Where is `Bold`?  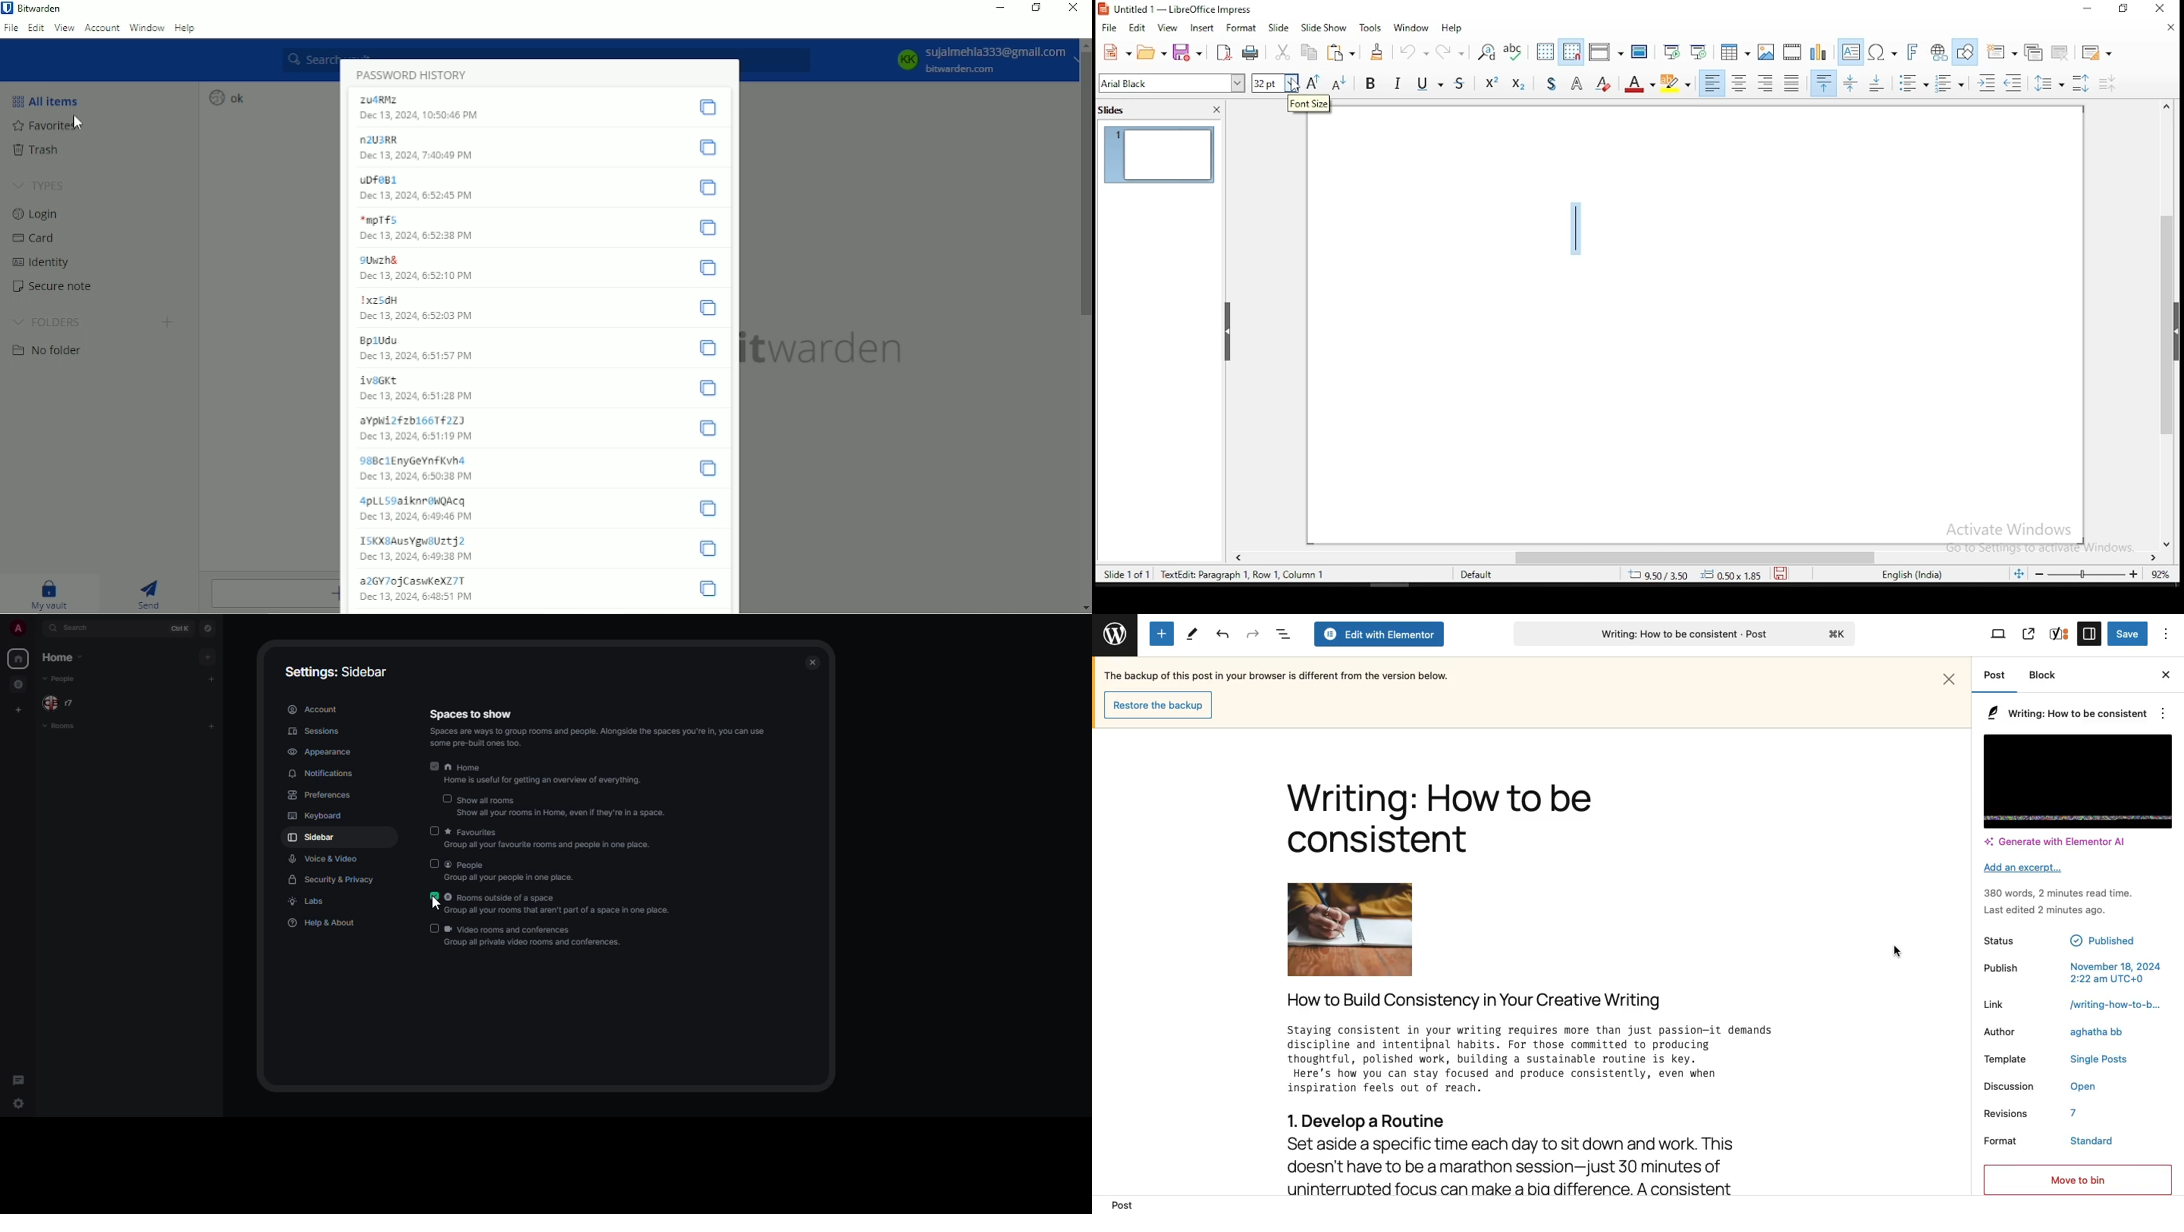
Bold is located at coordinates (1371, 82).